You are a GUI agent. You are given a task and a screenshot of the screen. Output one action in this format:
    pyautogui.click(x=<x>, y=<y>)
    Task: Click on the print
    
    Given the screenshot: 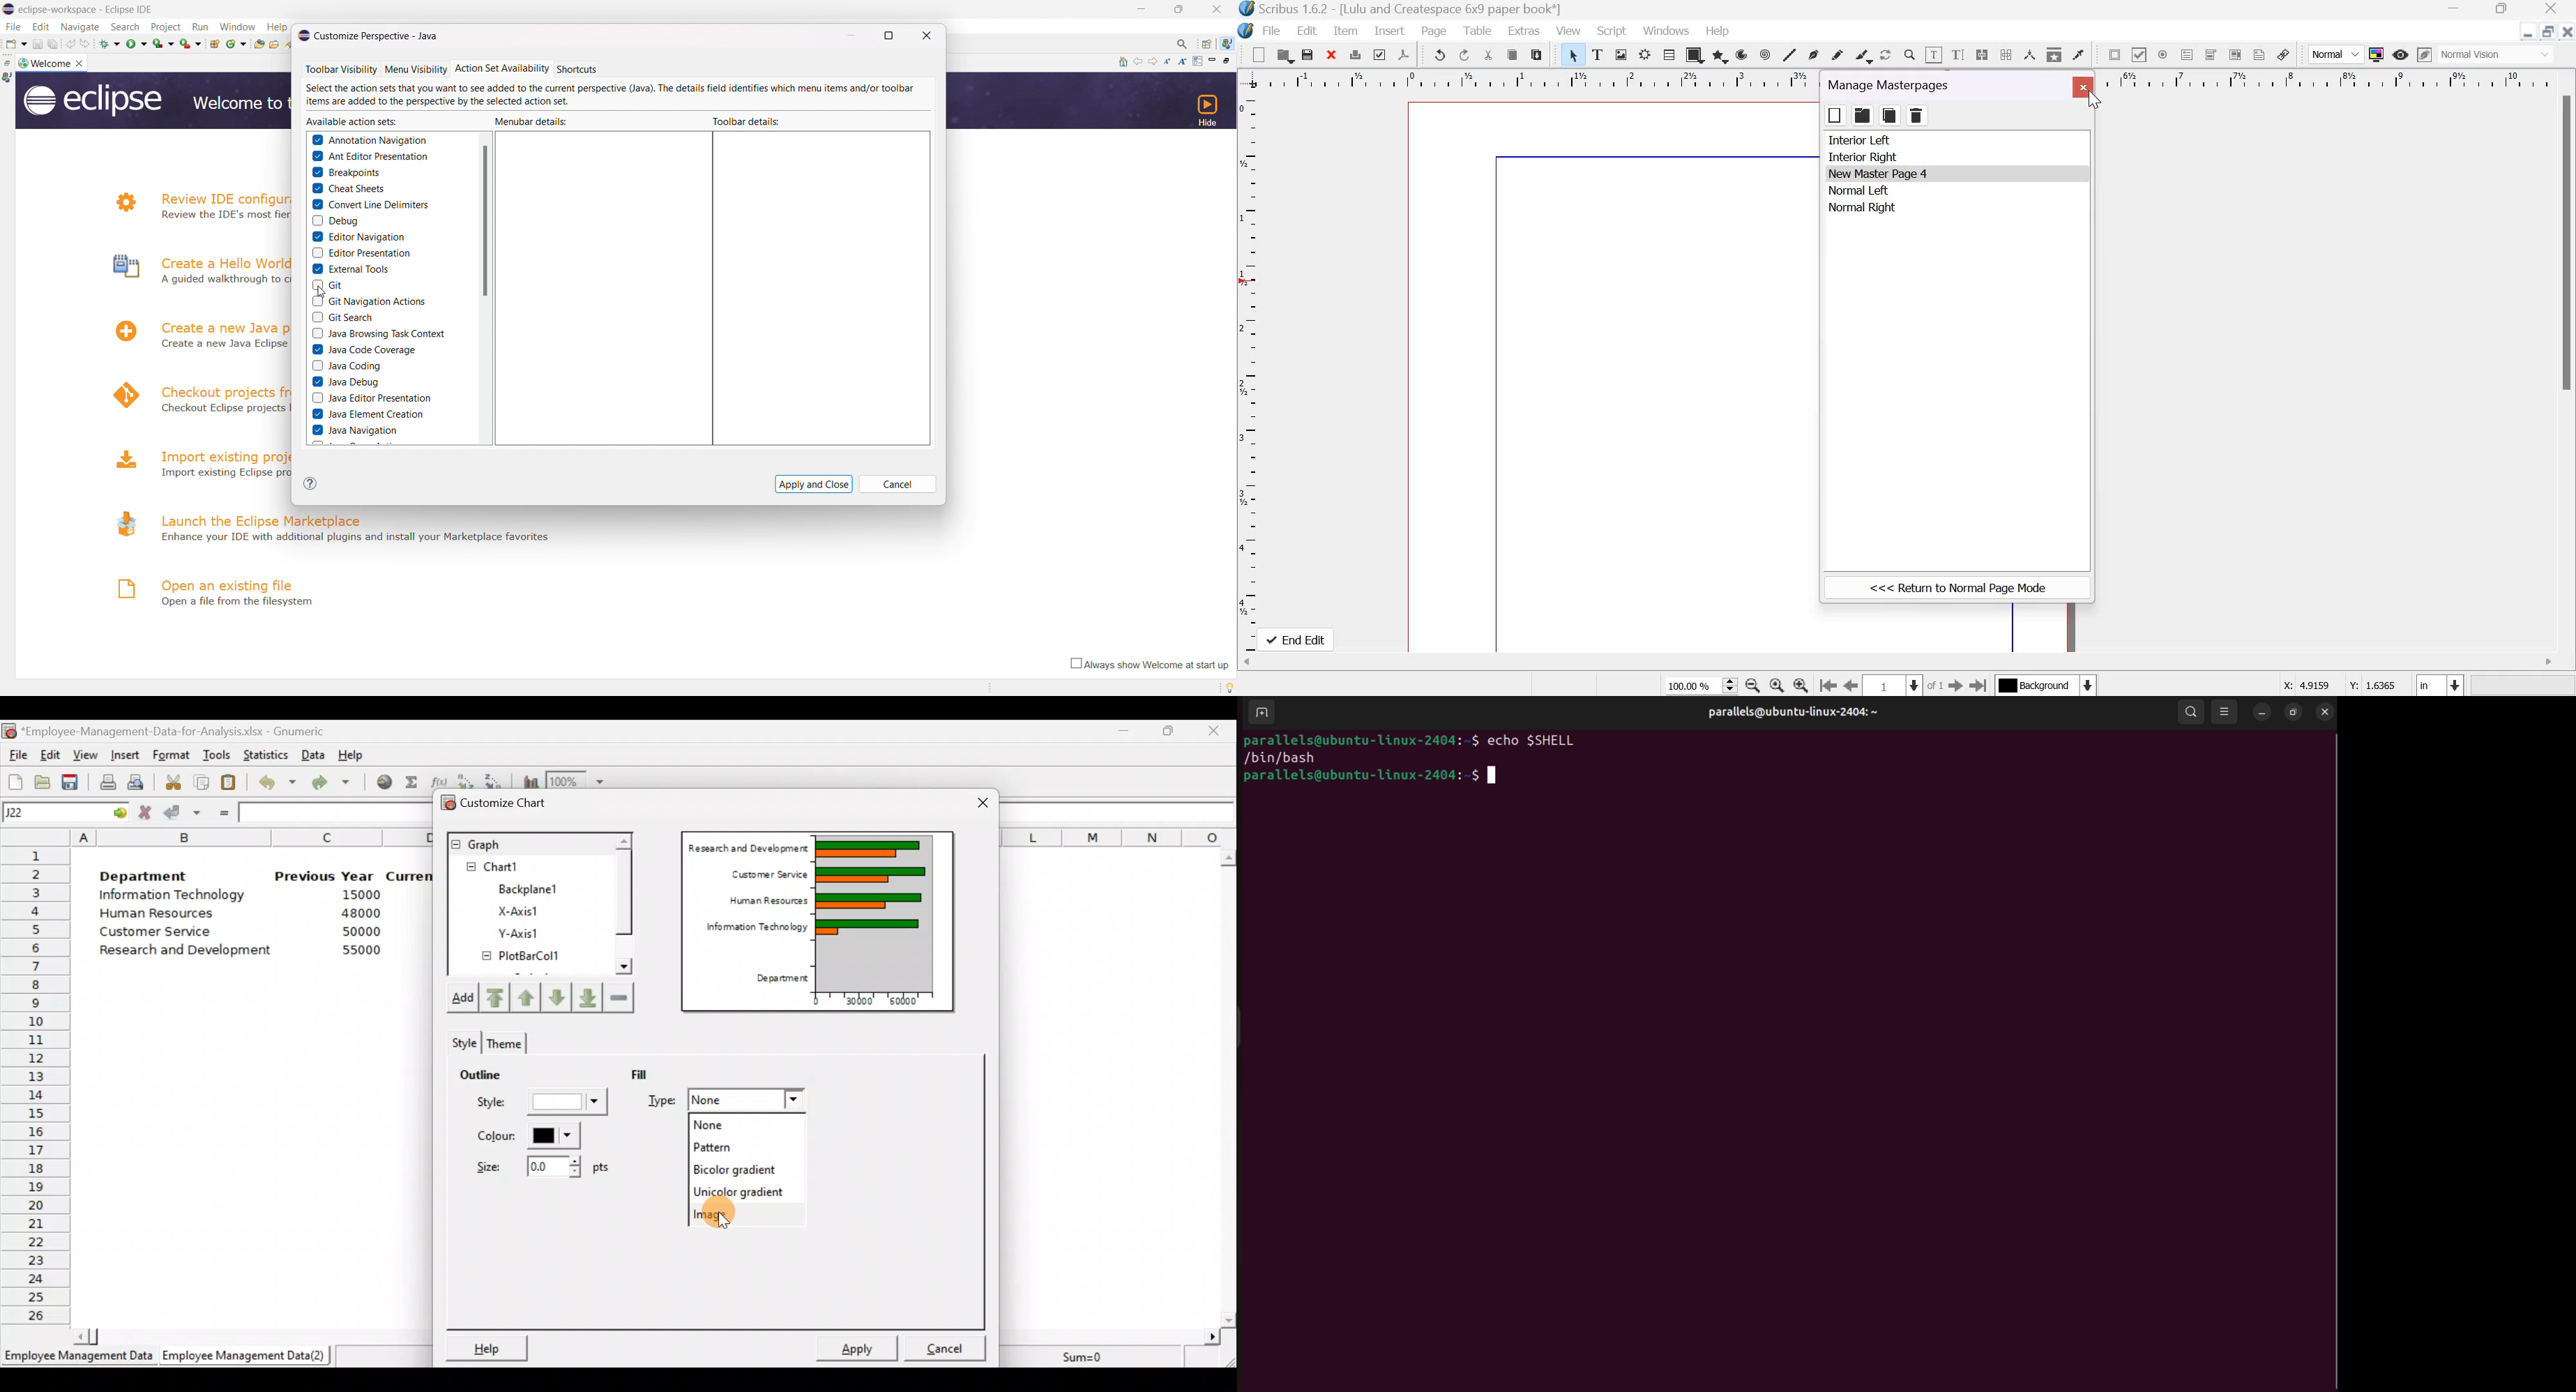 What is the action you would take?
    pyautogui.click(x=1355, y=54)
    